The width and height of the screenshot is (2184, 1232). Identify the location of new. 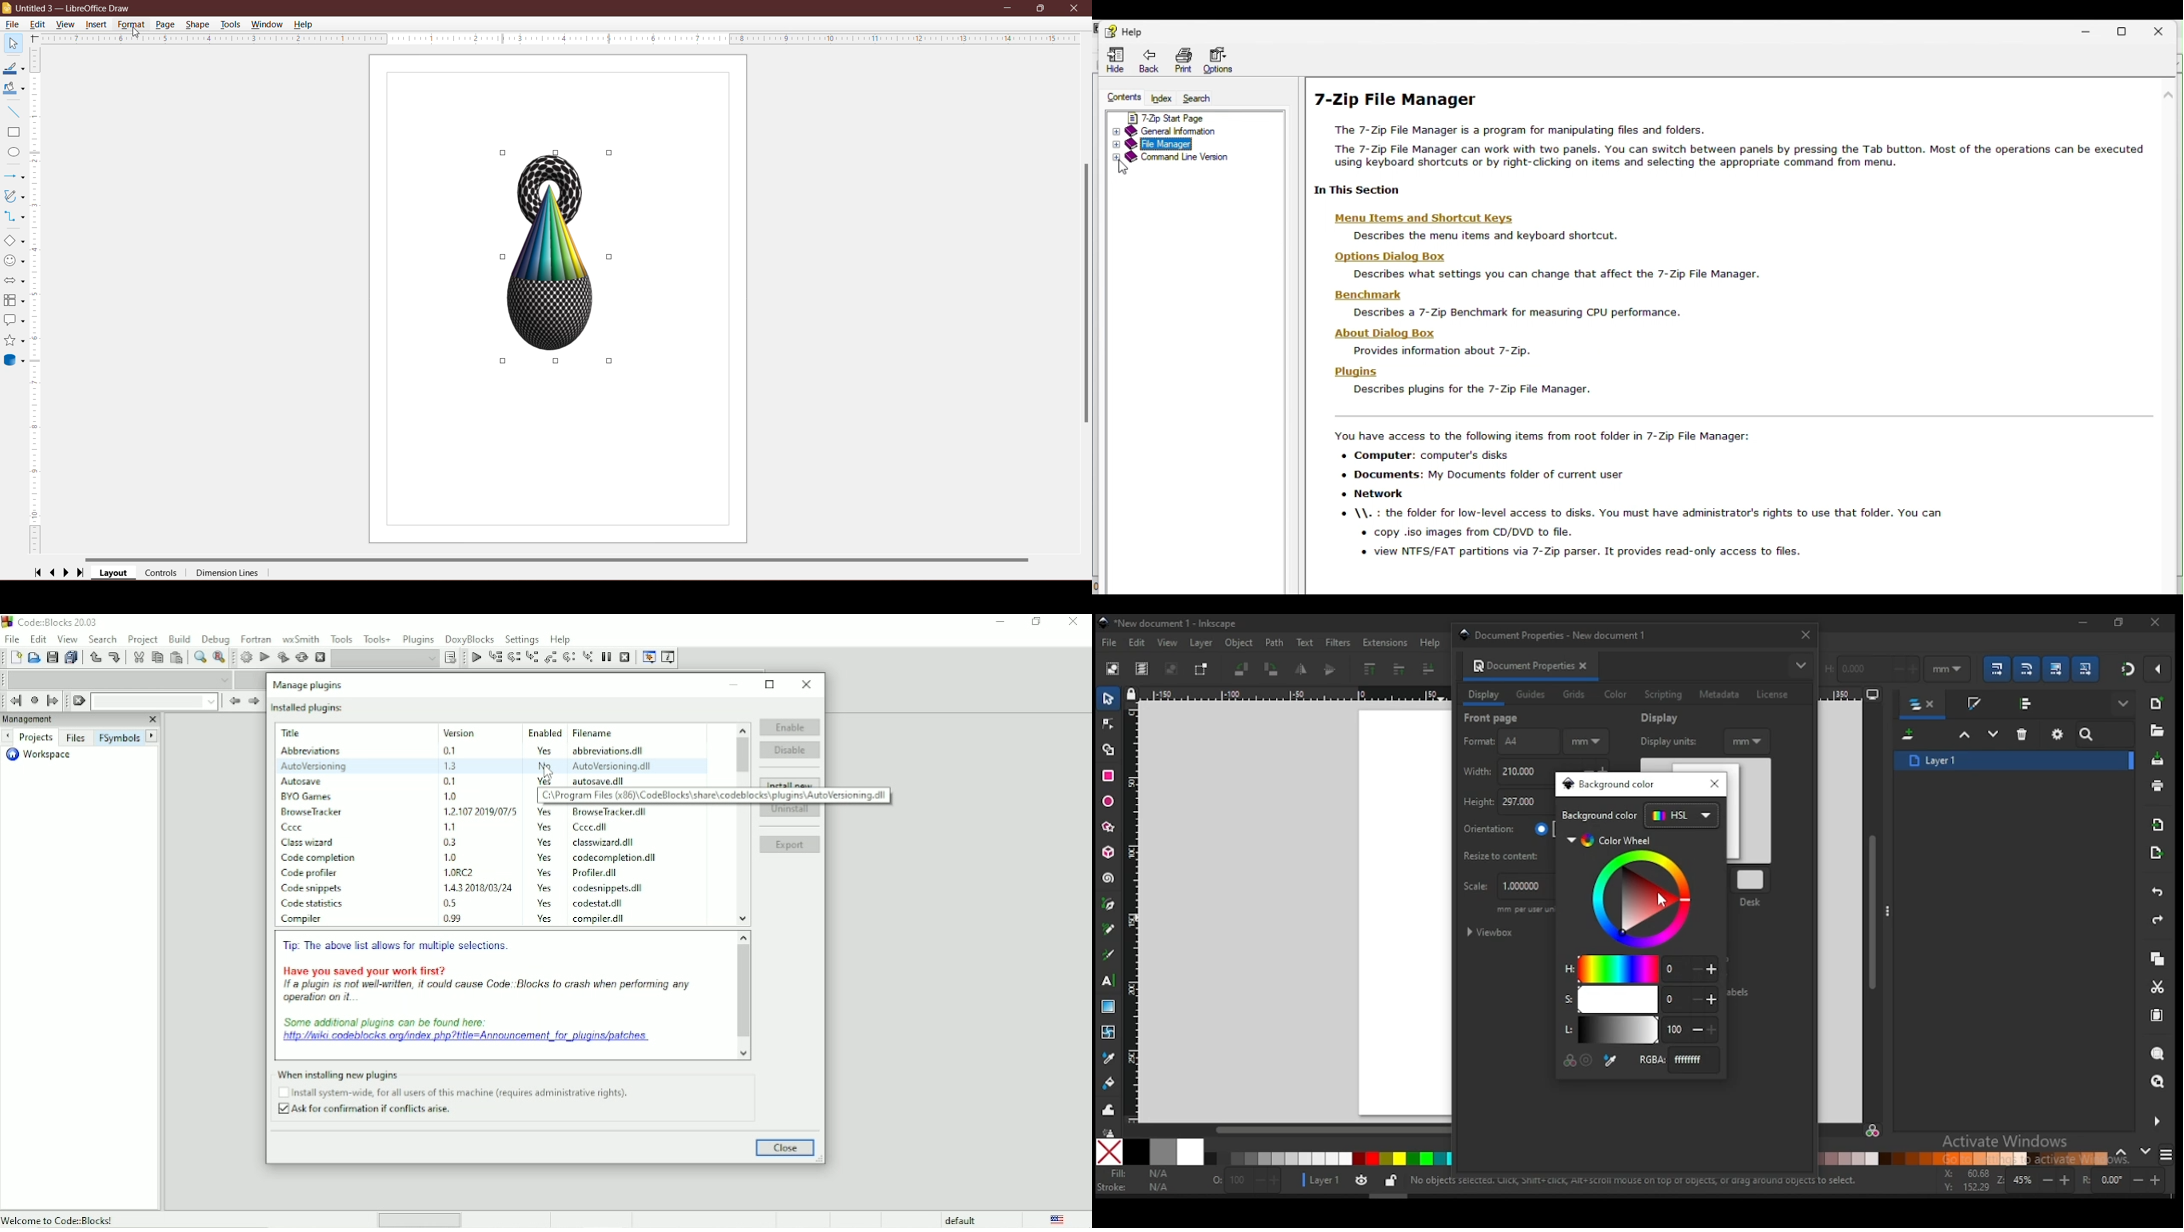
(2156, 704).